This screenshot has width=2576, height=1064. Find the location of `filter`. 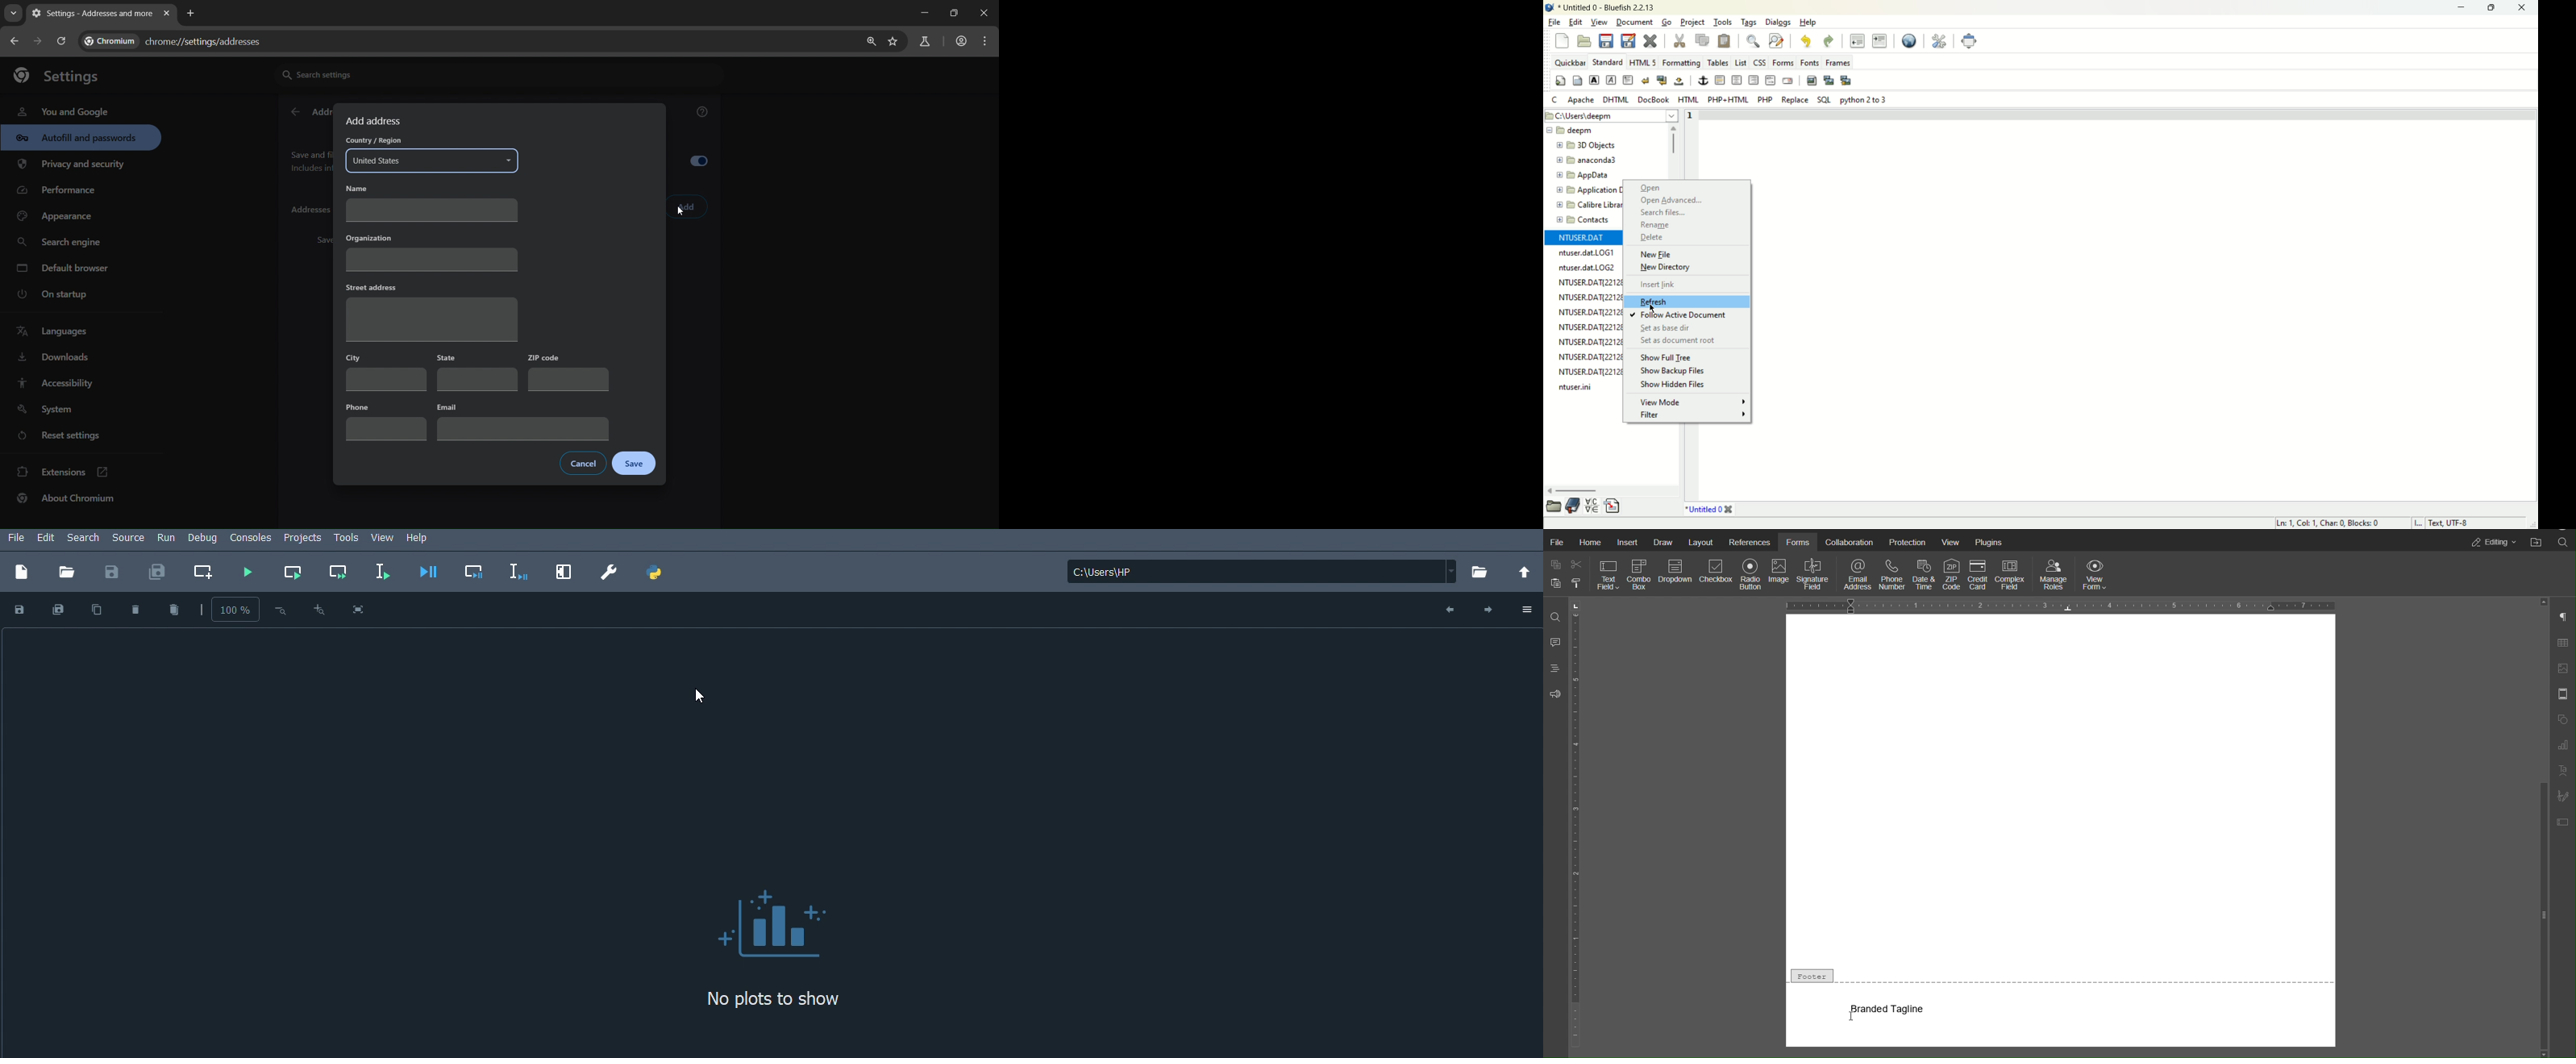

filter is located at coordinates (1693, 416).